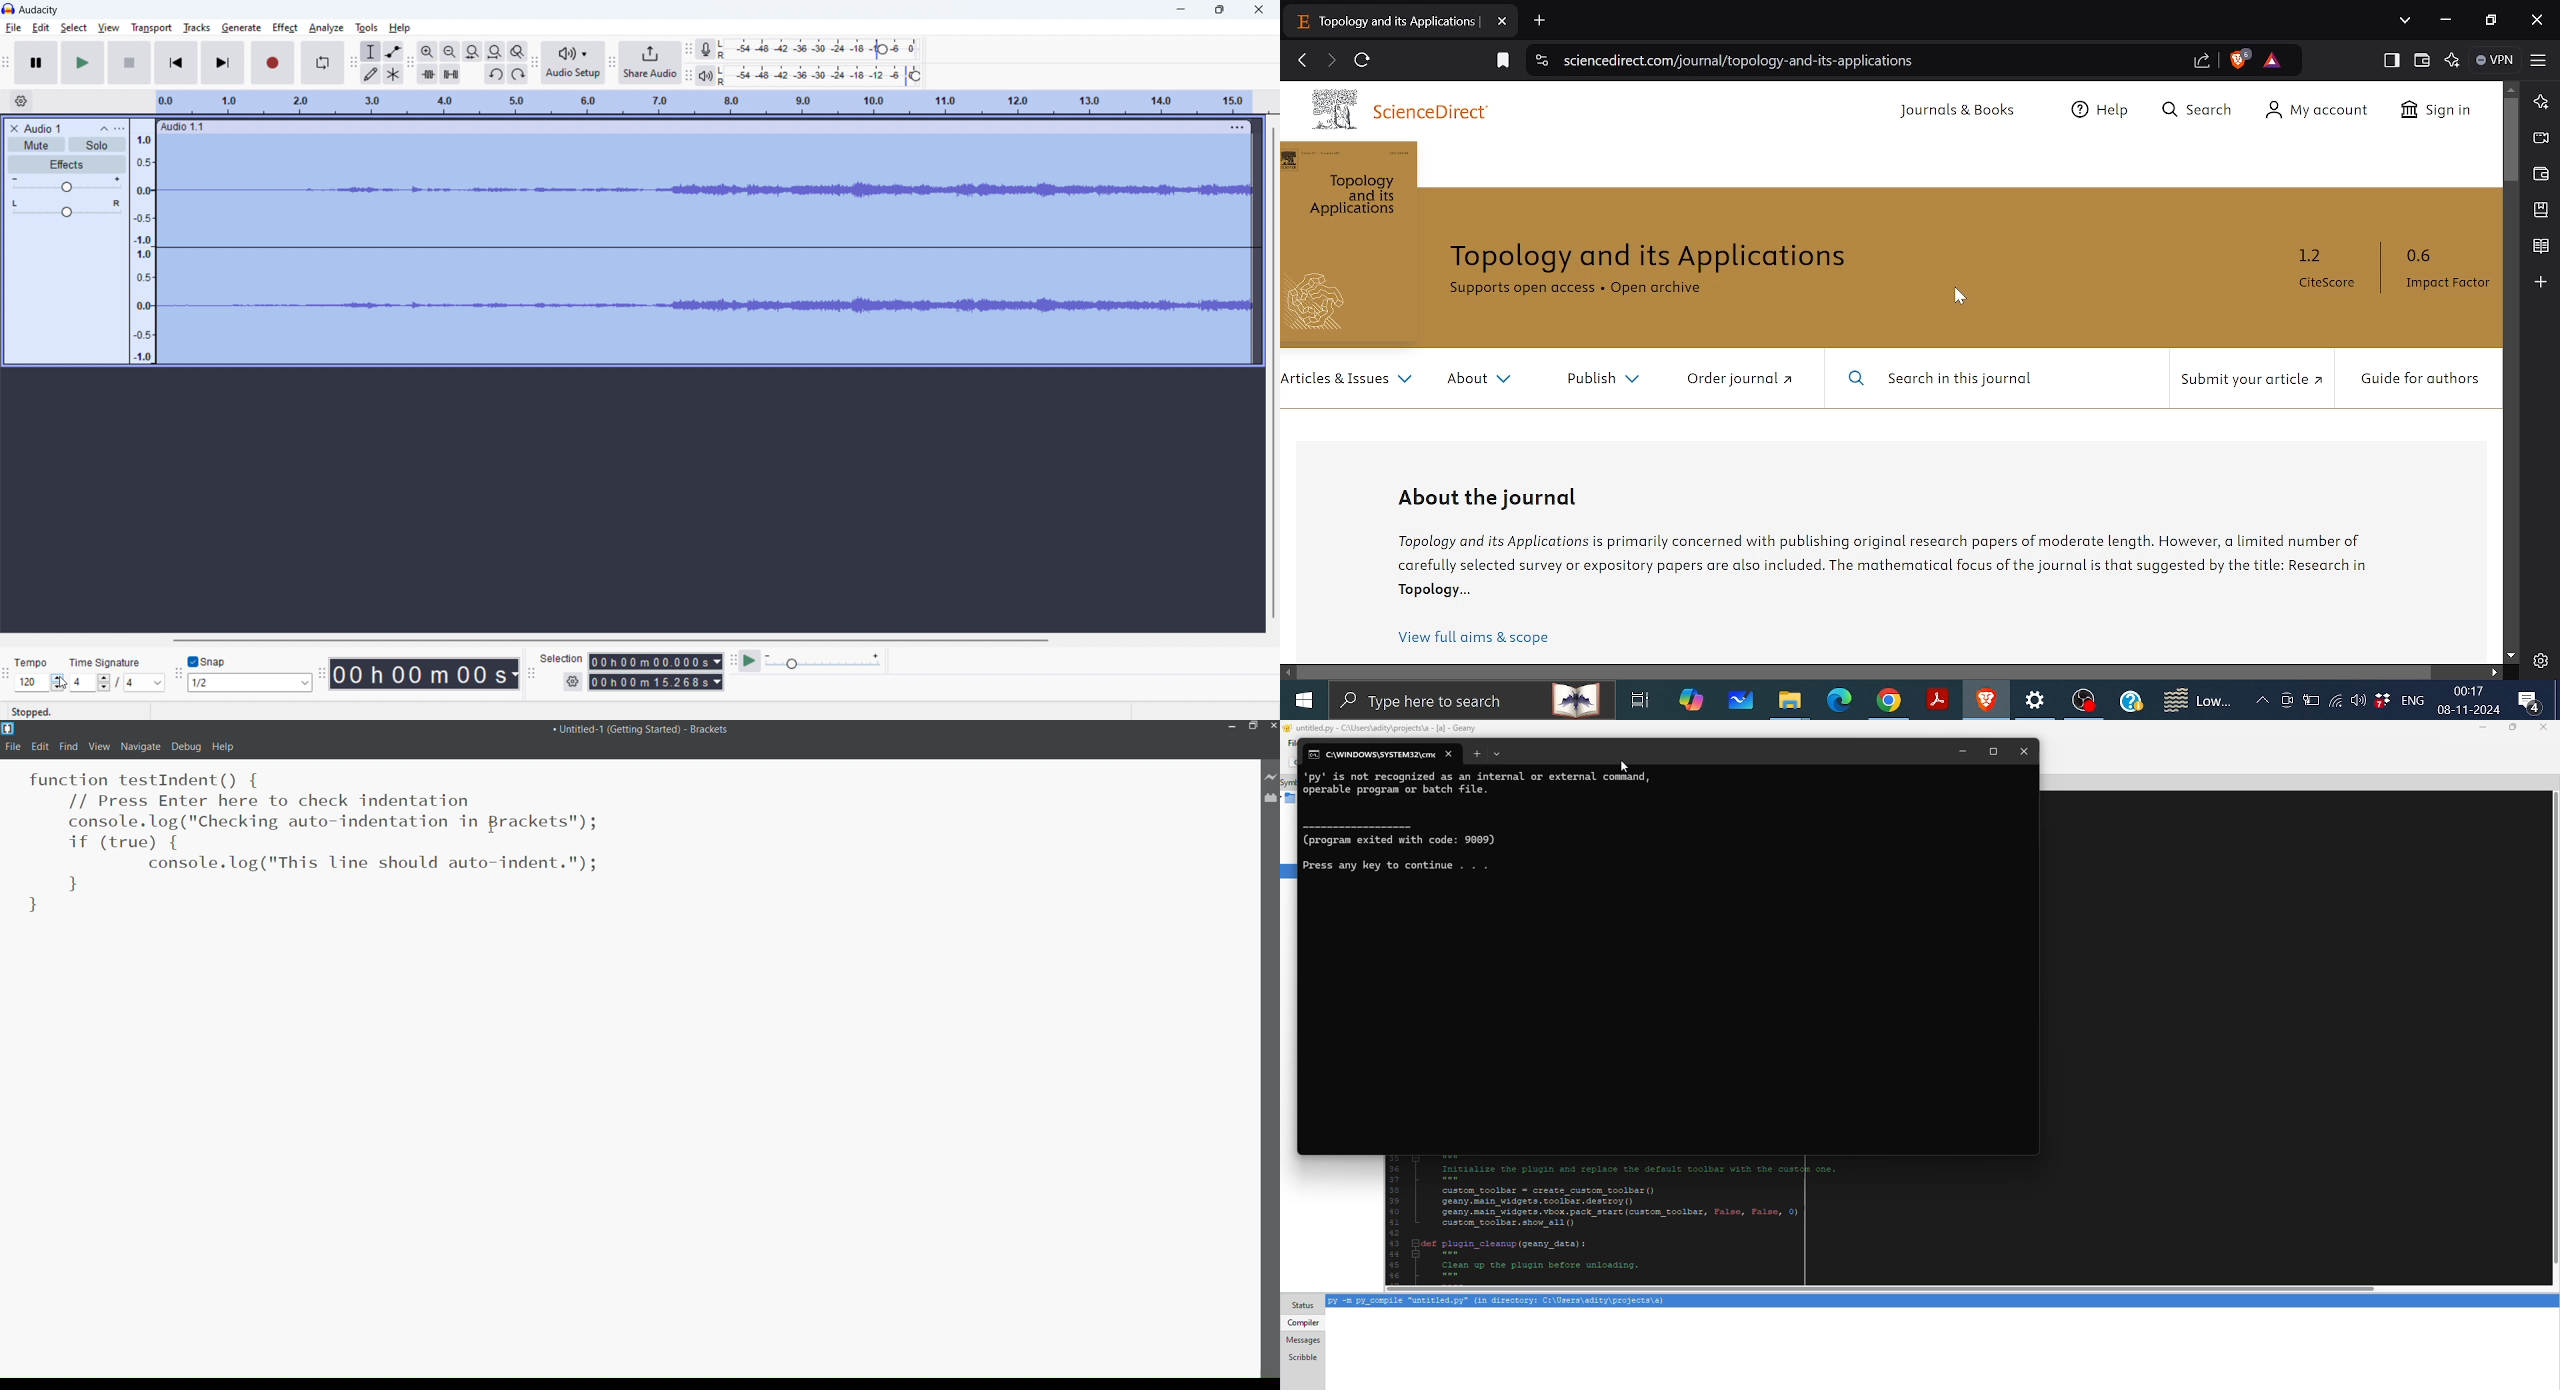  What do you see at coordinates (534, 62) in the screenshot?
I see `audio setup toolbar` at bounding box center [534, 62].